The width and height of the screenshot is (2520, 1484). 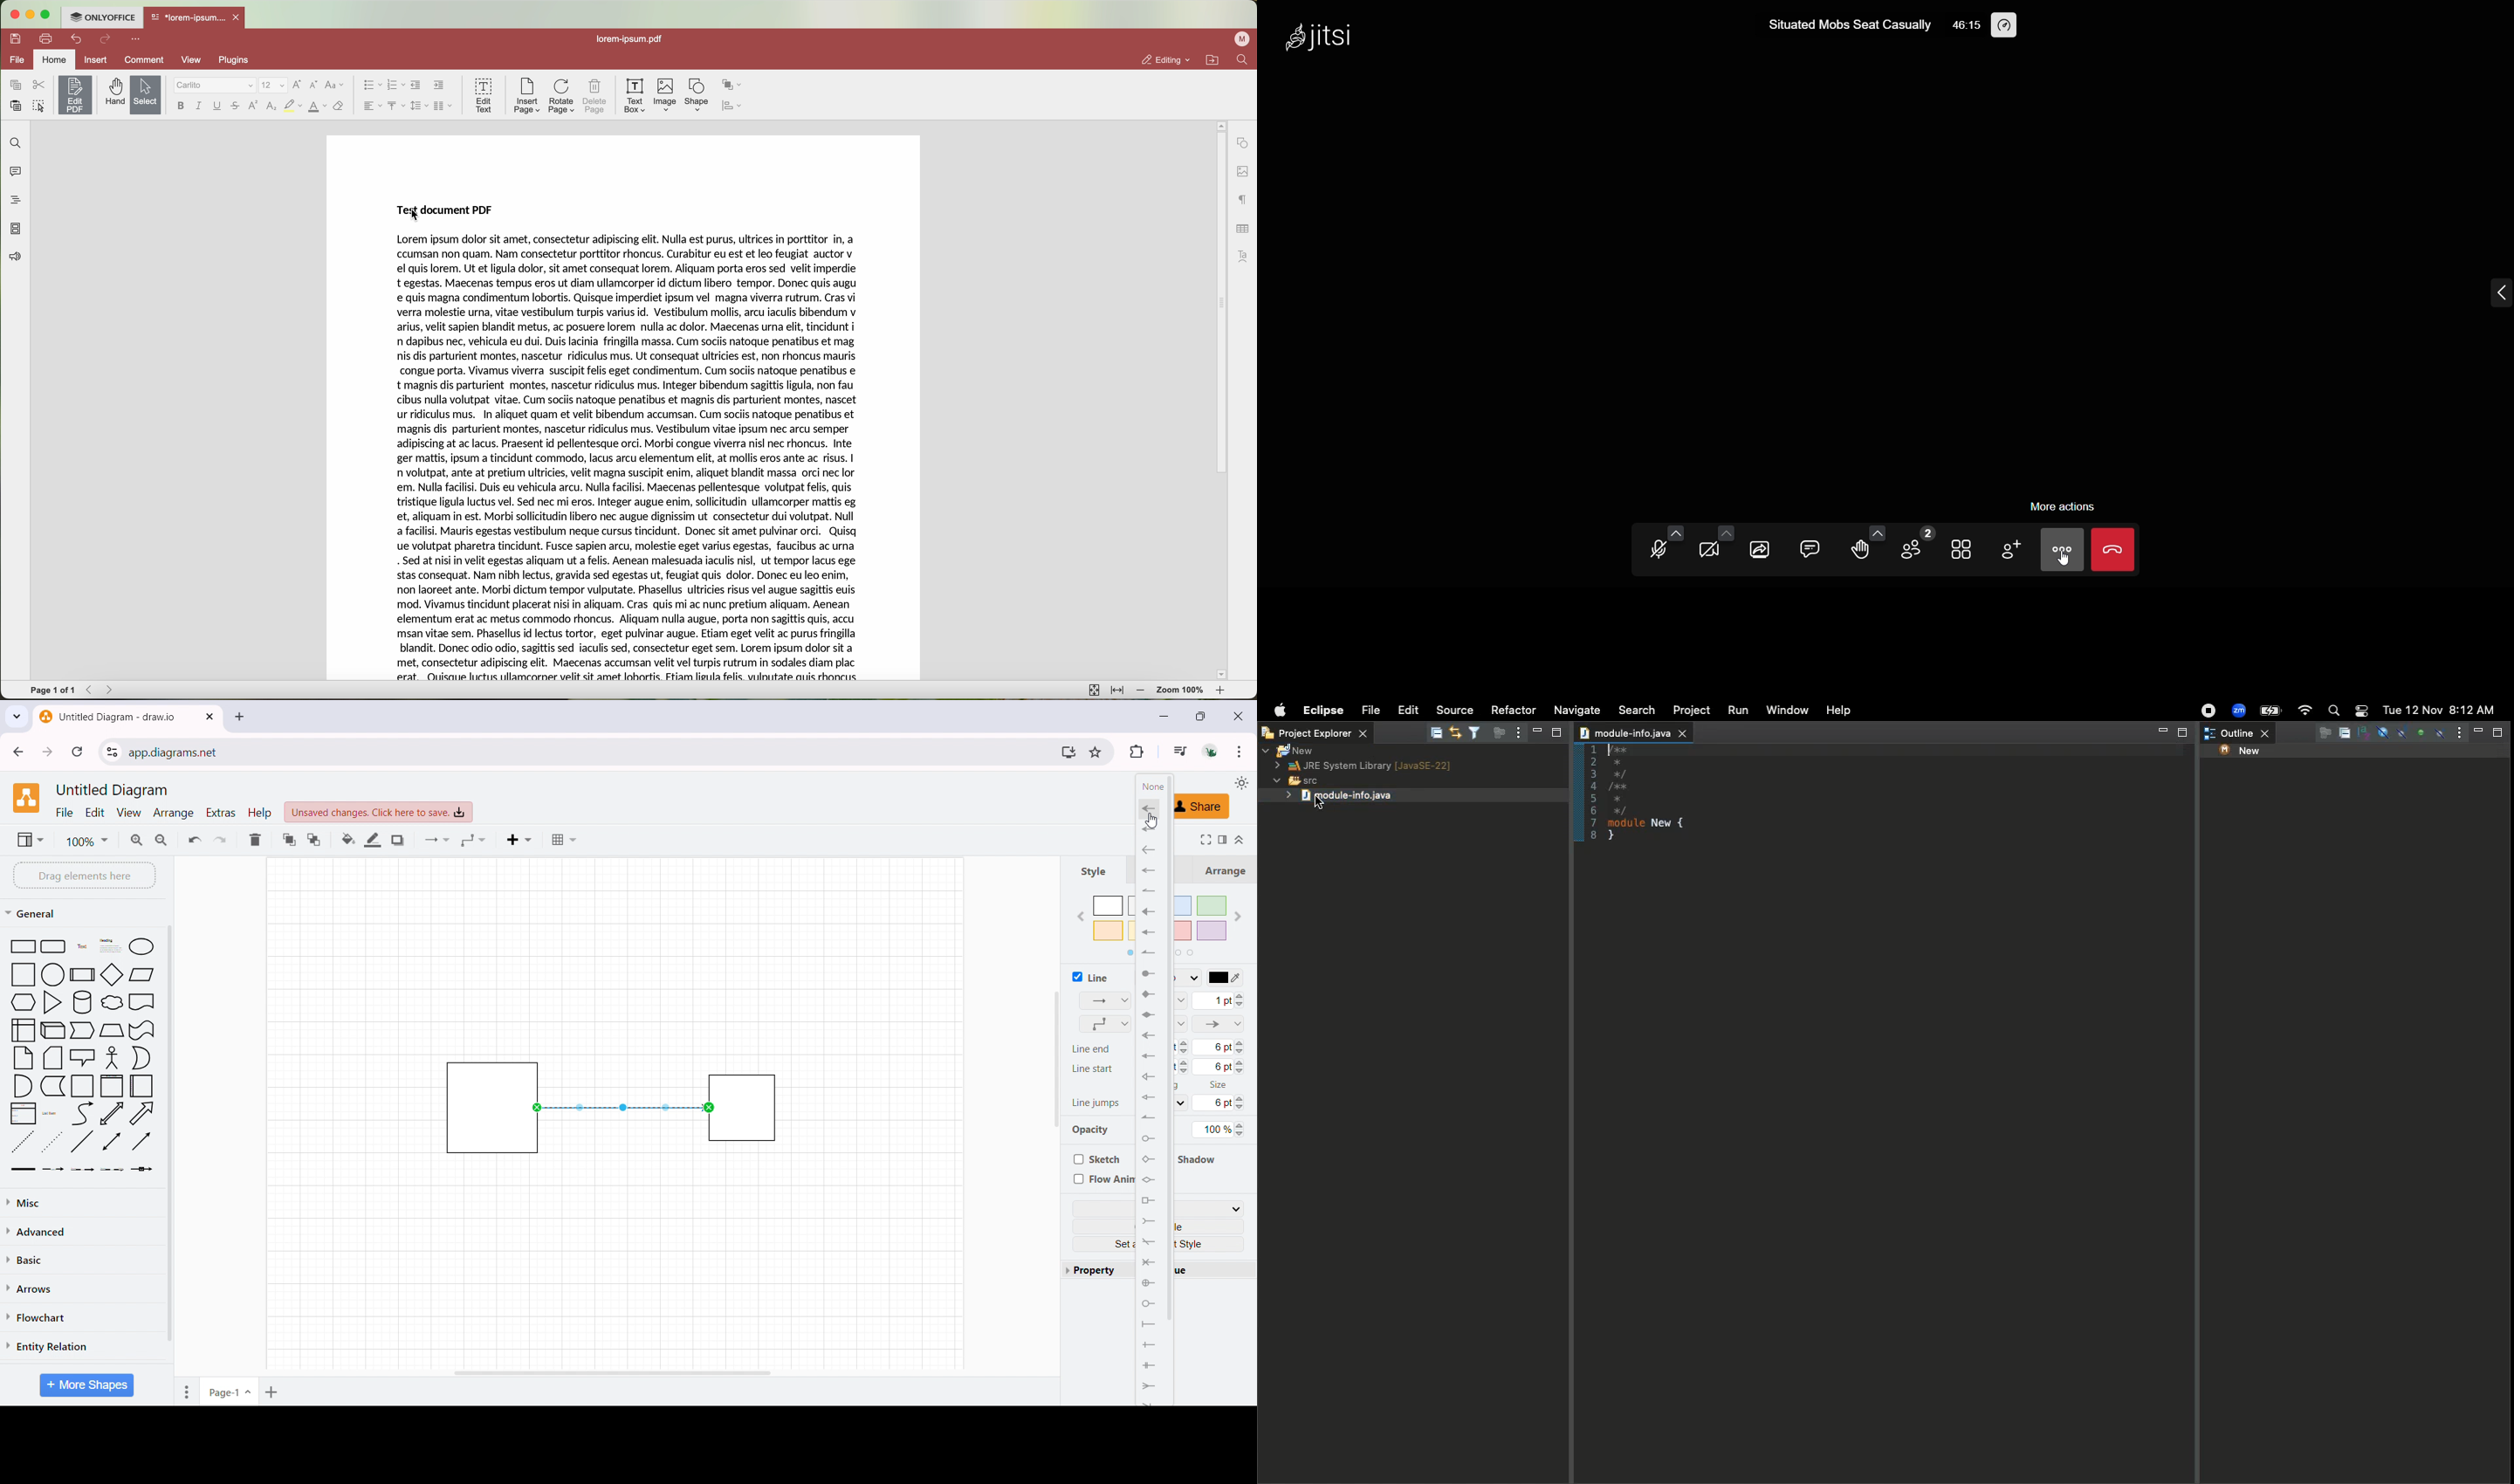 What do you see at coordinates (84, 875) in the screenshot?
I see `drag elements here` at bounding box center [84, 875].